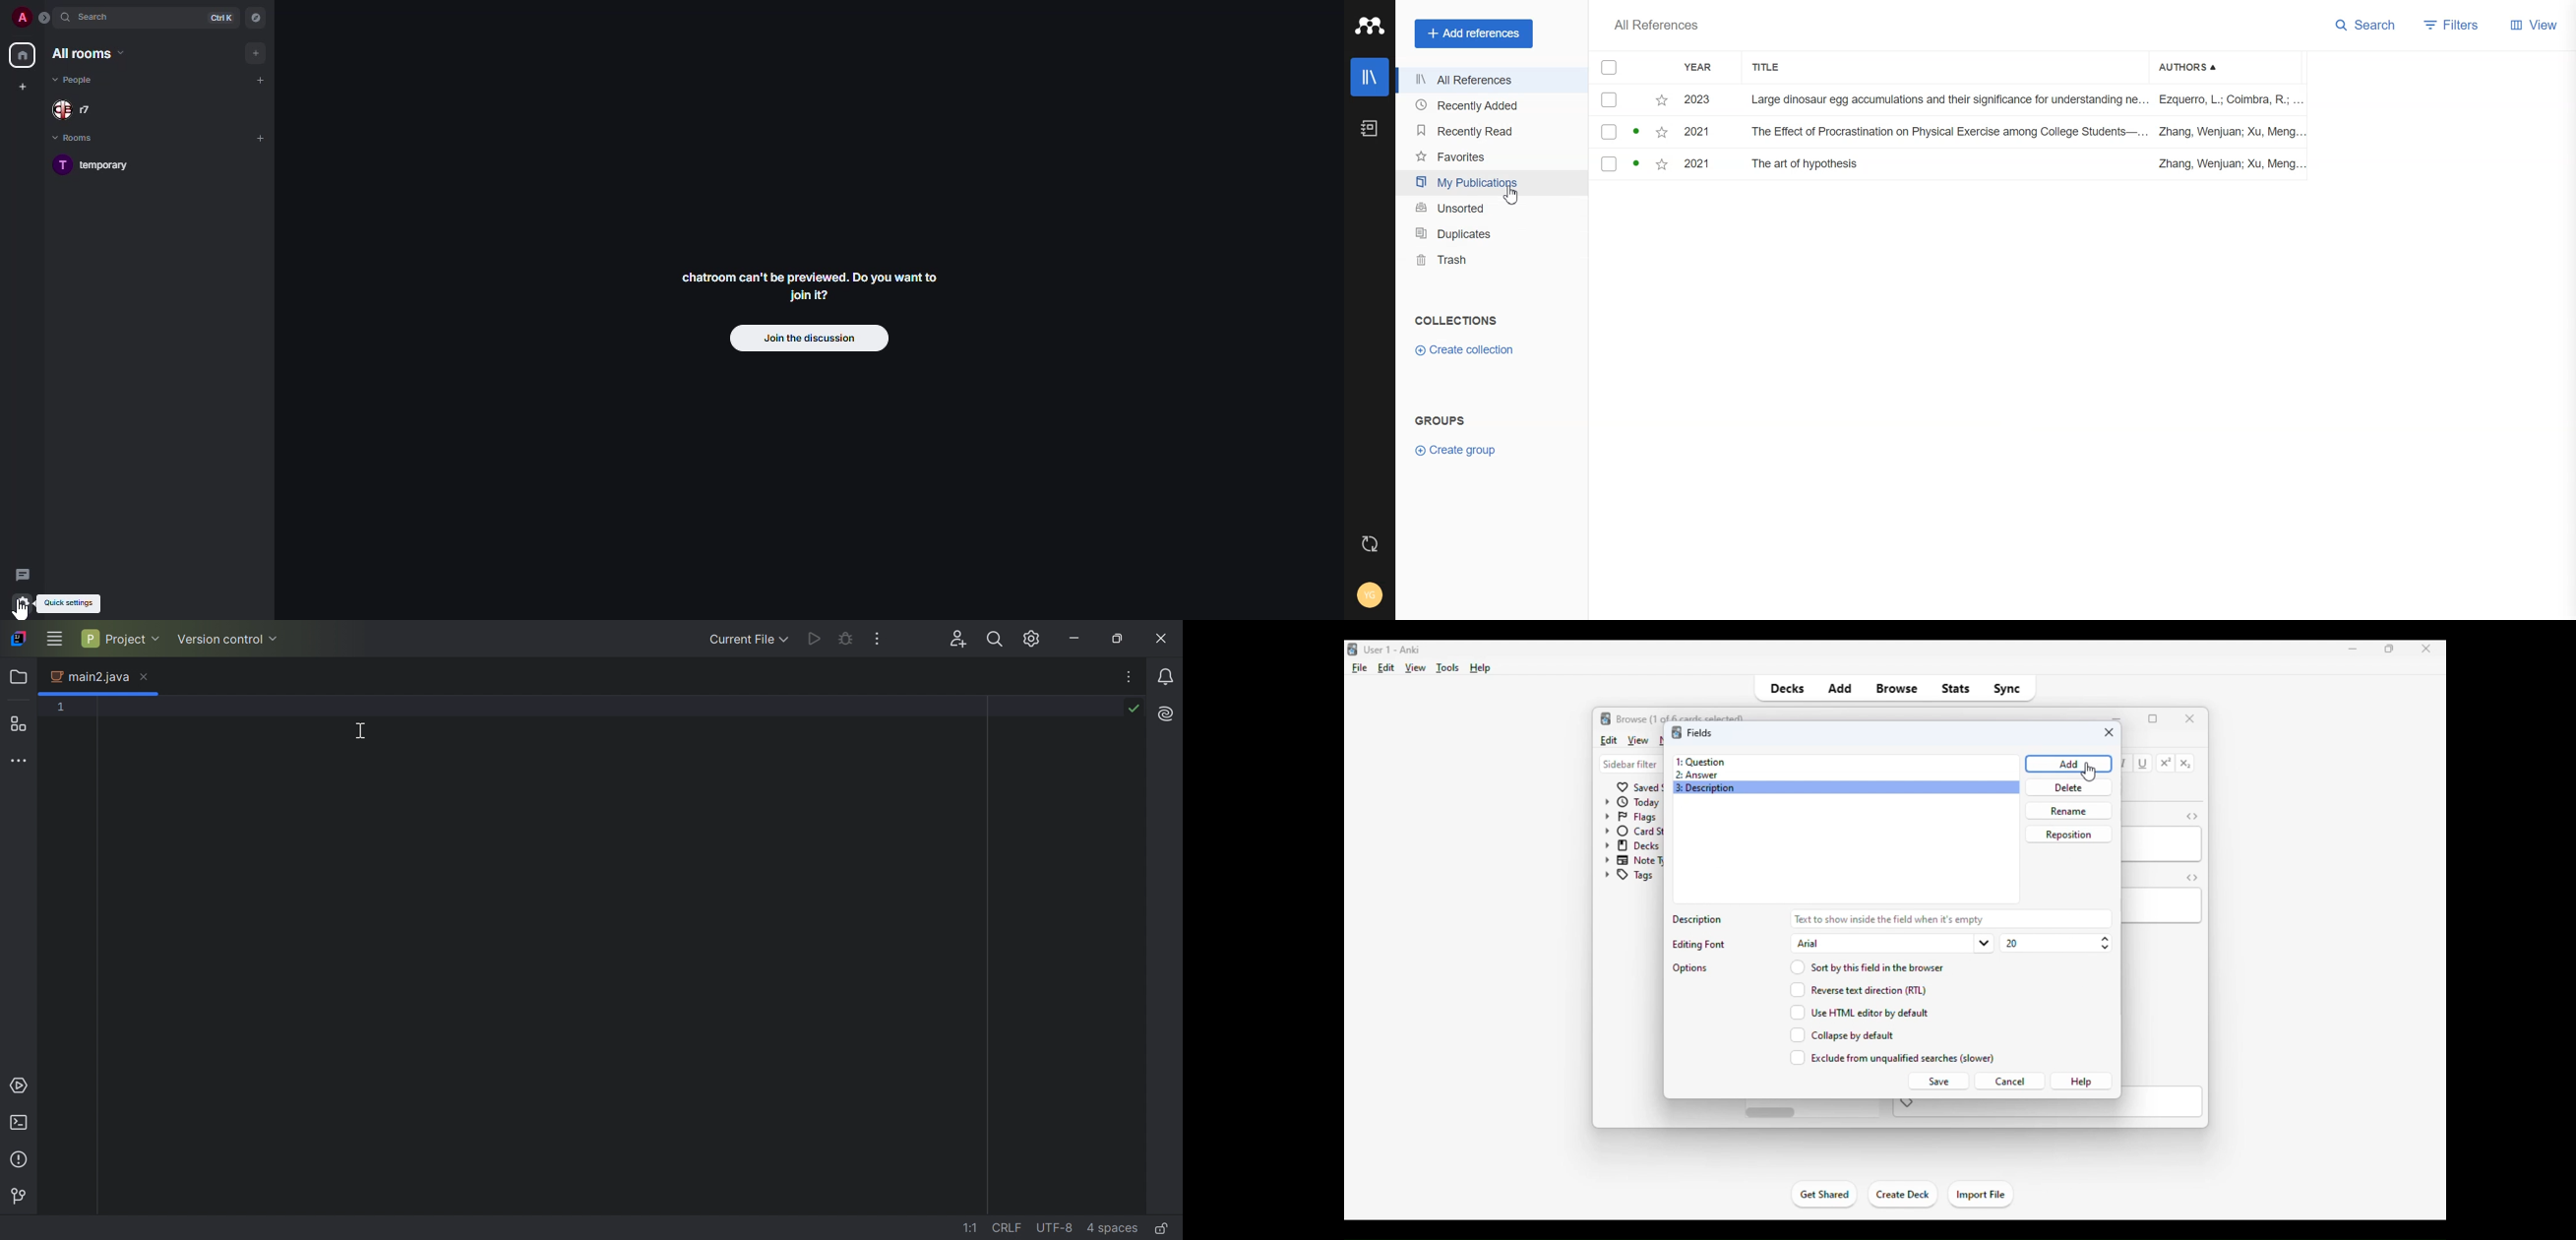 The height and width of the screenshot is (1260, 2576). I want to click on 3: Description, so click(1710, 789).